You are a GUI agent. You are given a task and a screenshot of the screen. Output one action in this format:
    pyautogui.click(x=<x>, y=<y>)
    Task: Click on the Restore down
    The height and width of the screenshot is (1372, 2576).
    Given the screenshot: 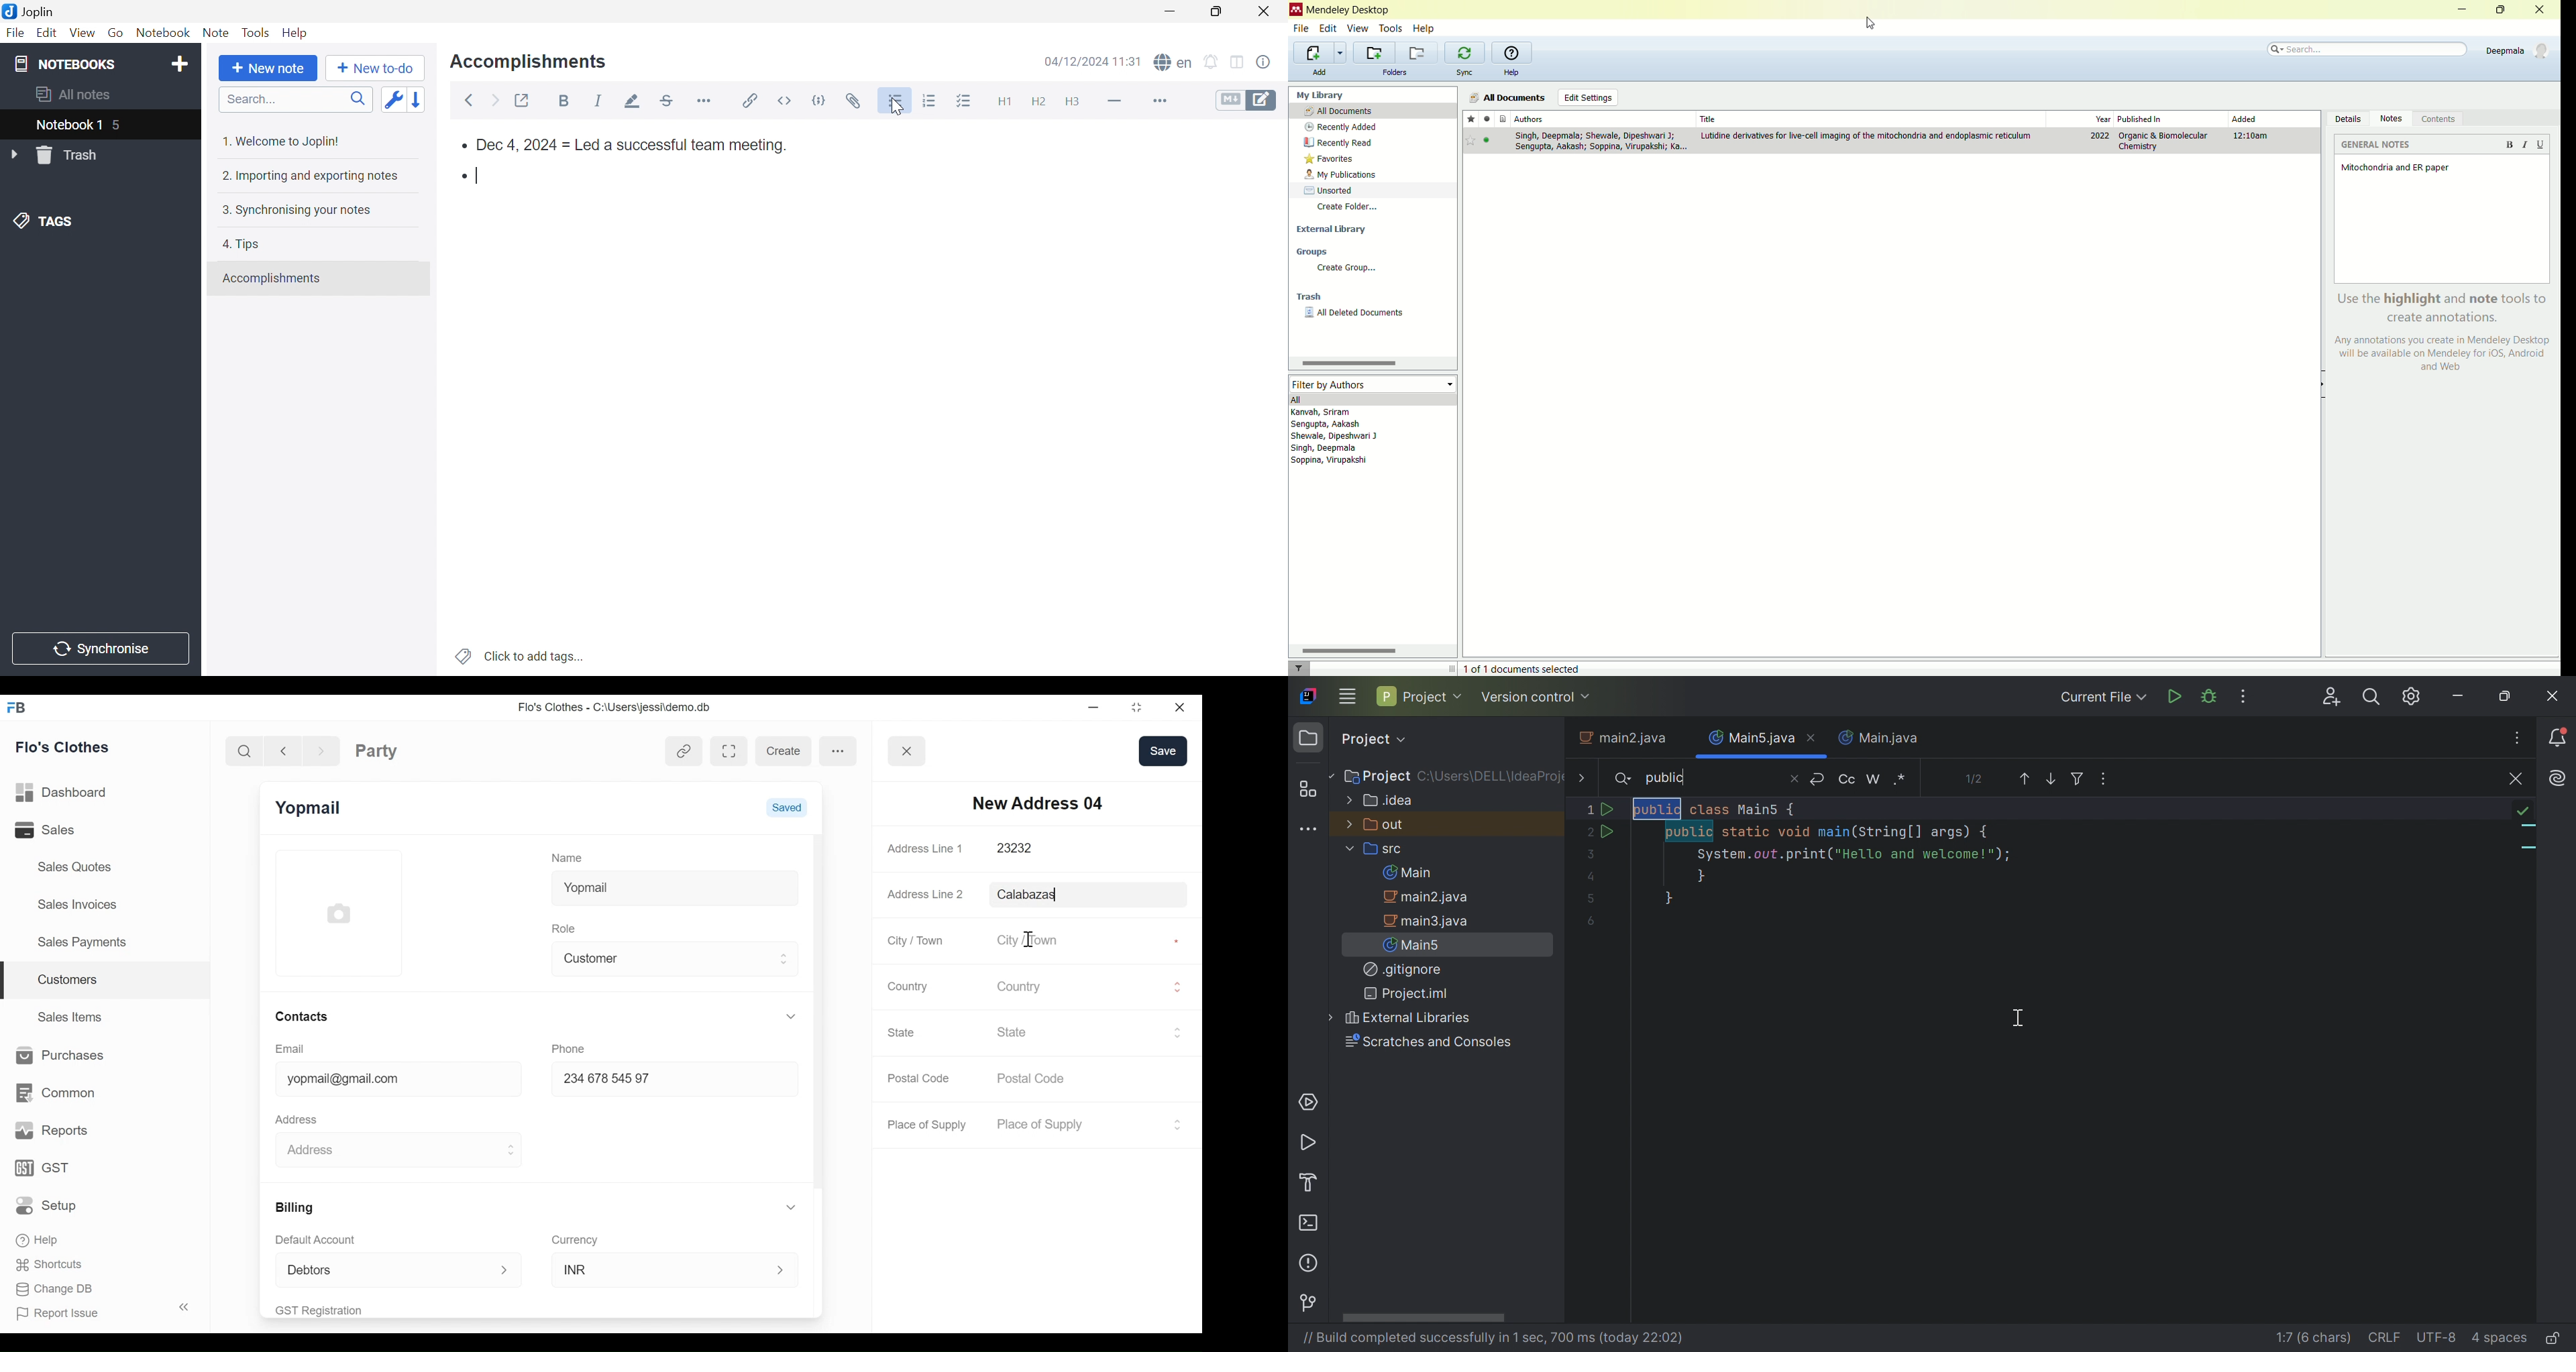 What is the action you would take?
    pyautogui.click(x=2508, y=698)
    